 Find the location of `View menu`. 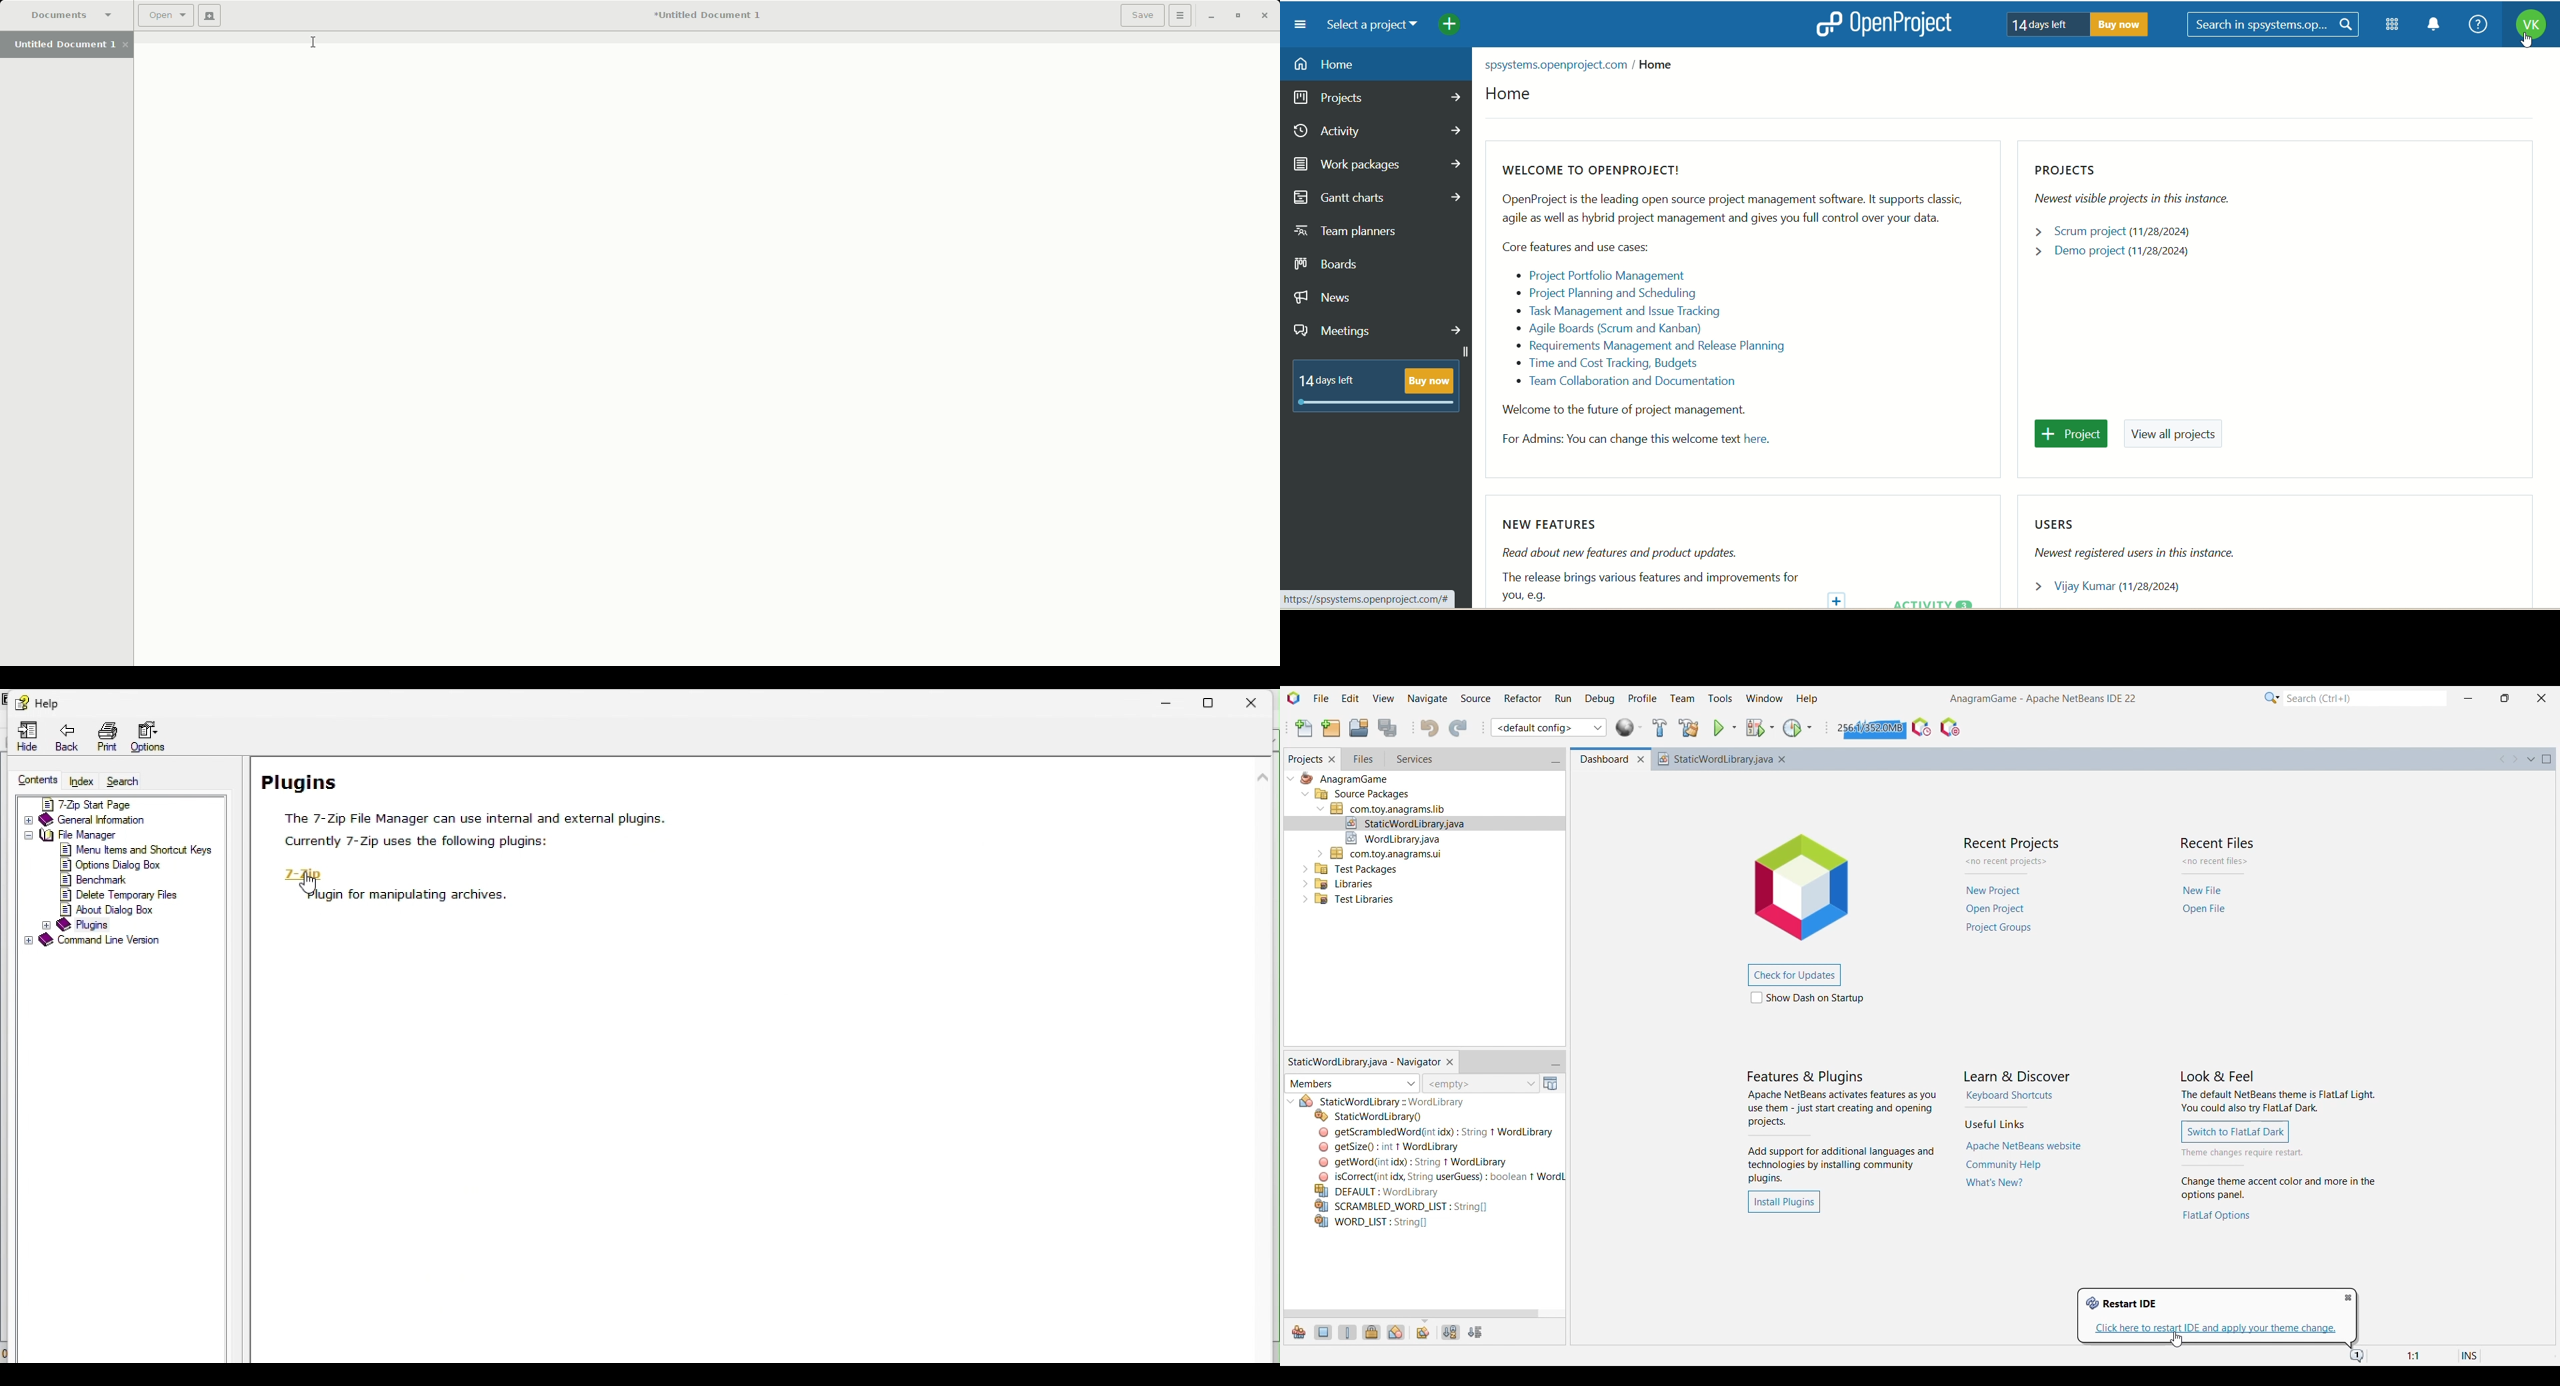

View menu is located at coordinates (1383, 697).